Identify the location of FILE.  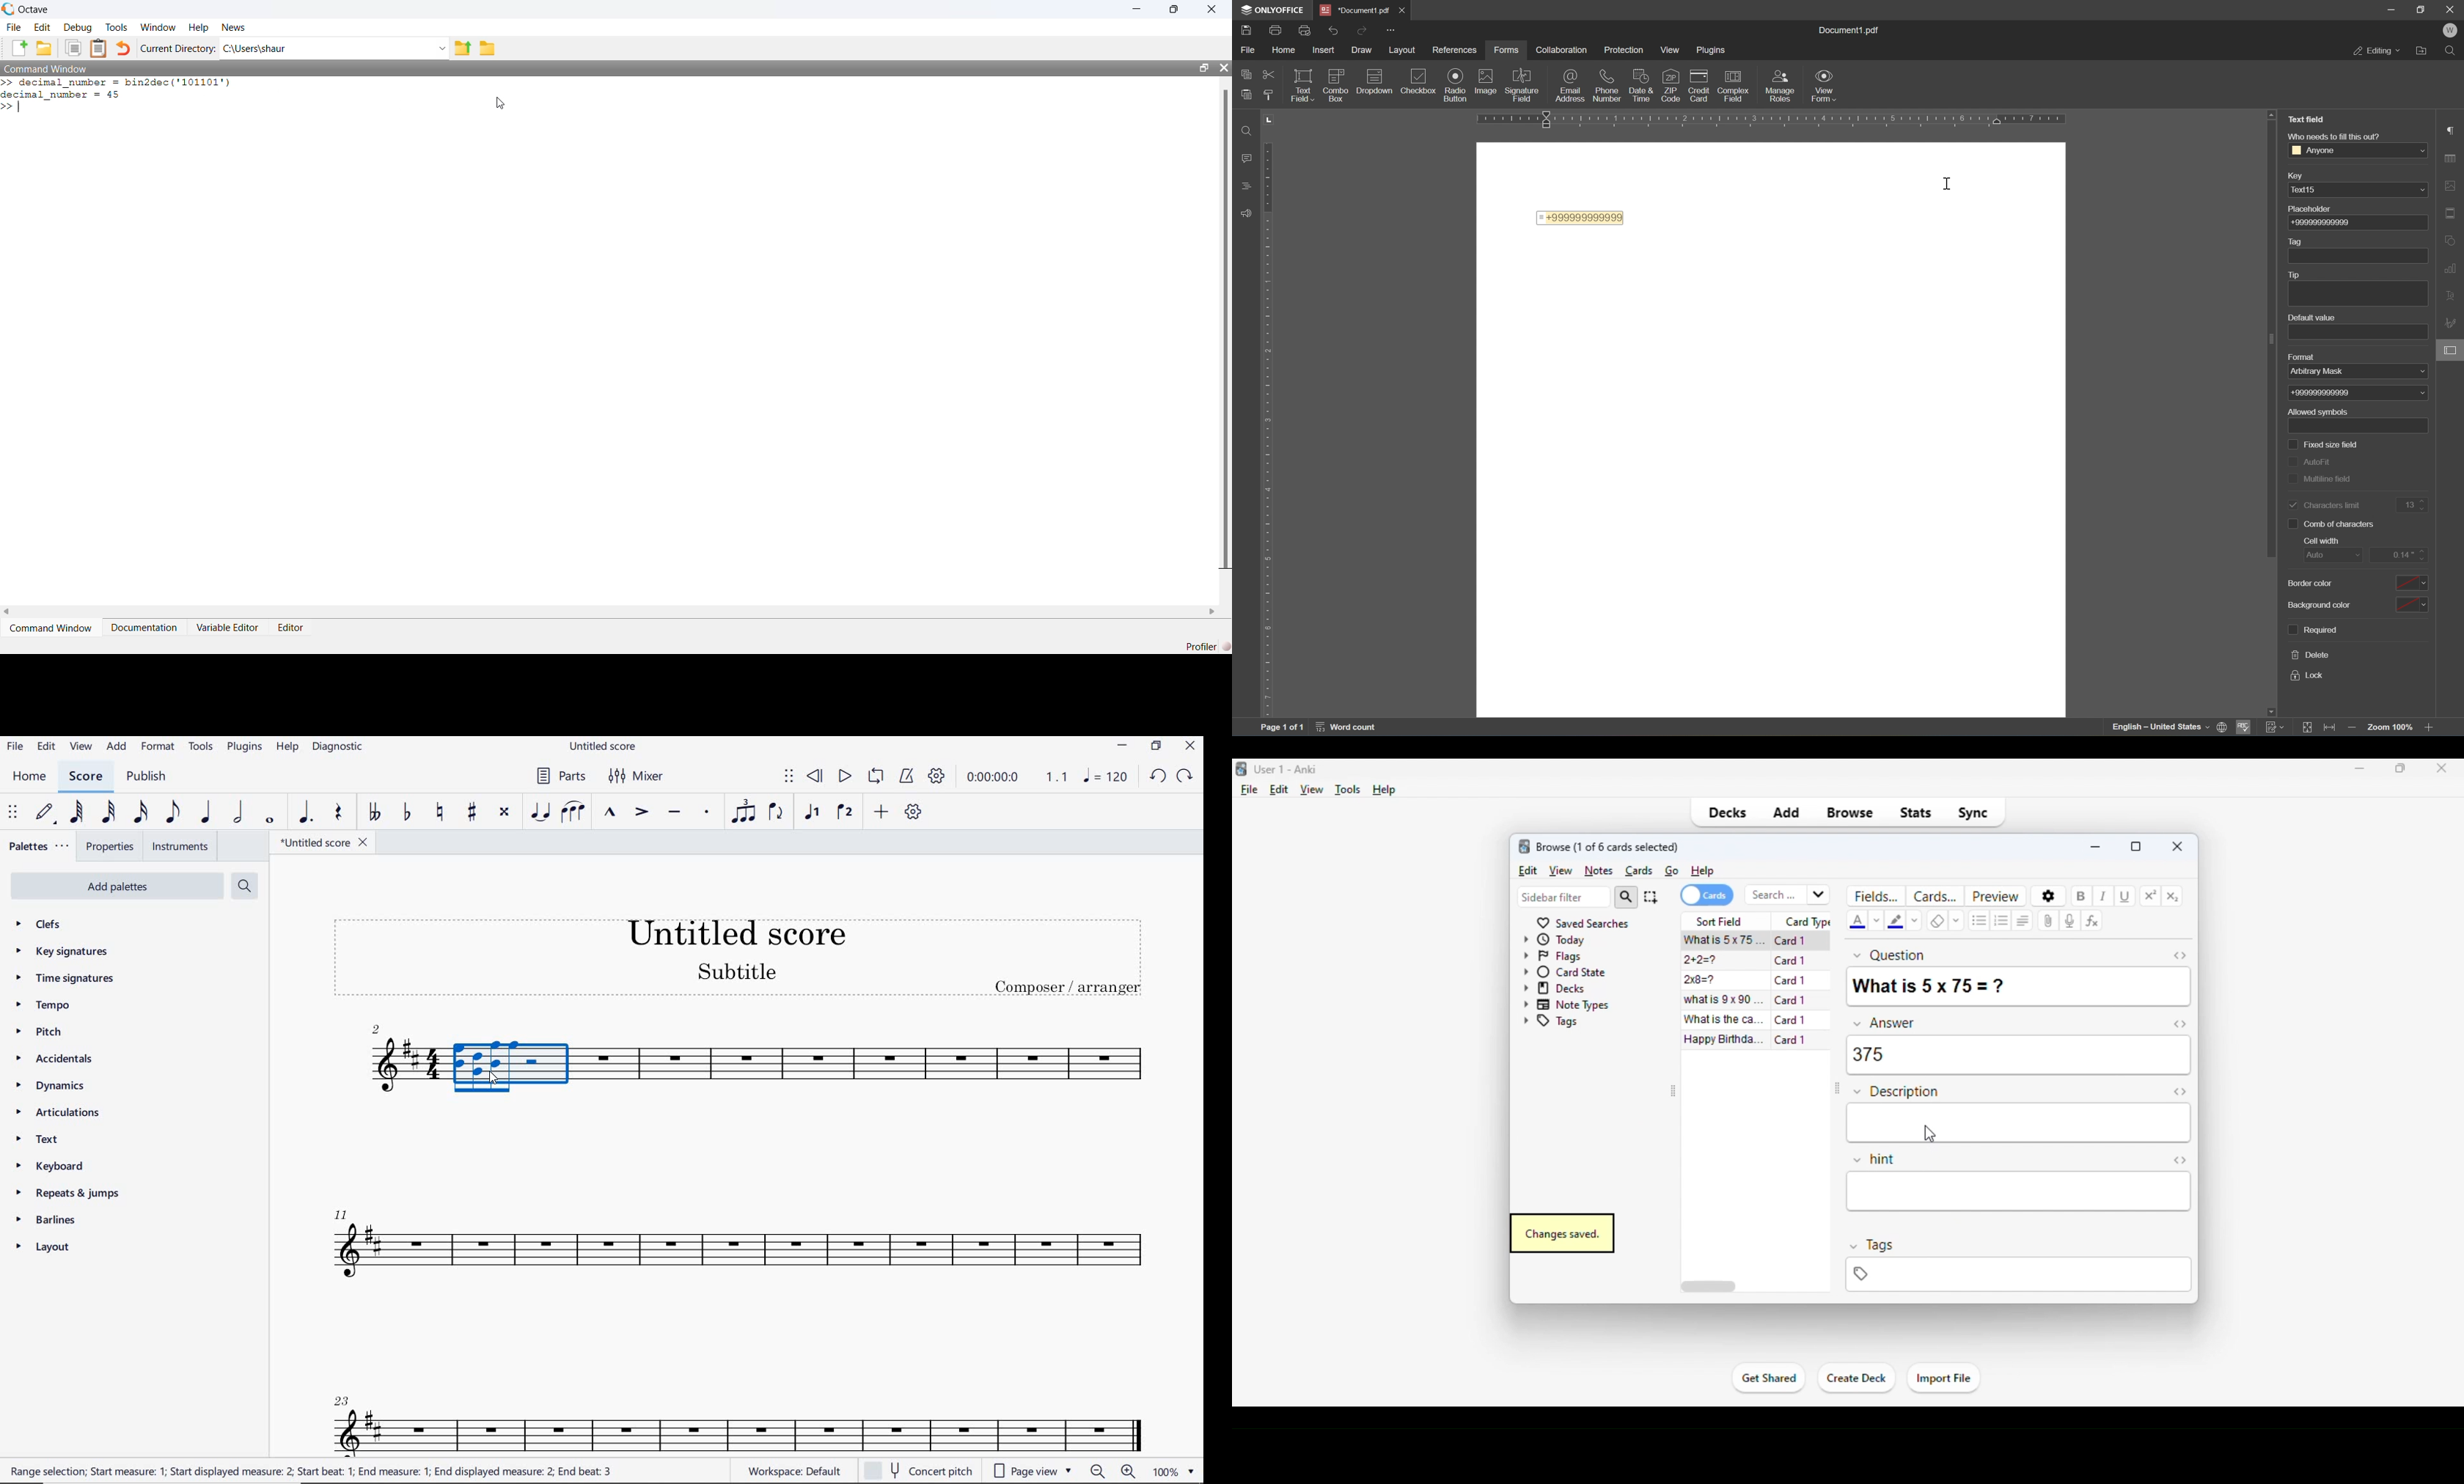
(15, 748).